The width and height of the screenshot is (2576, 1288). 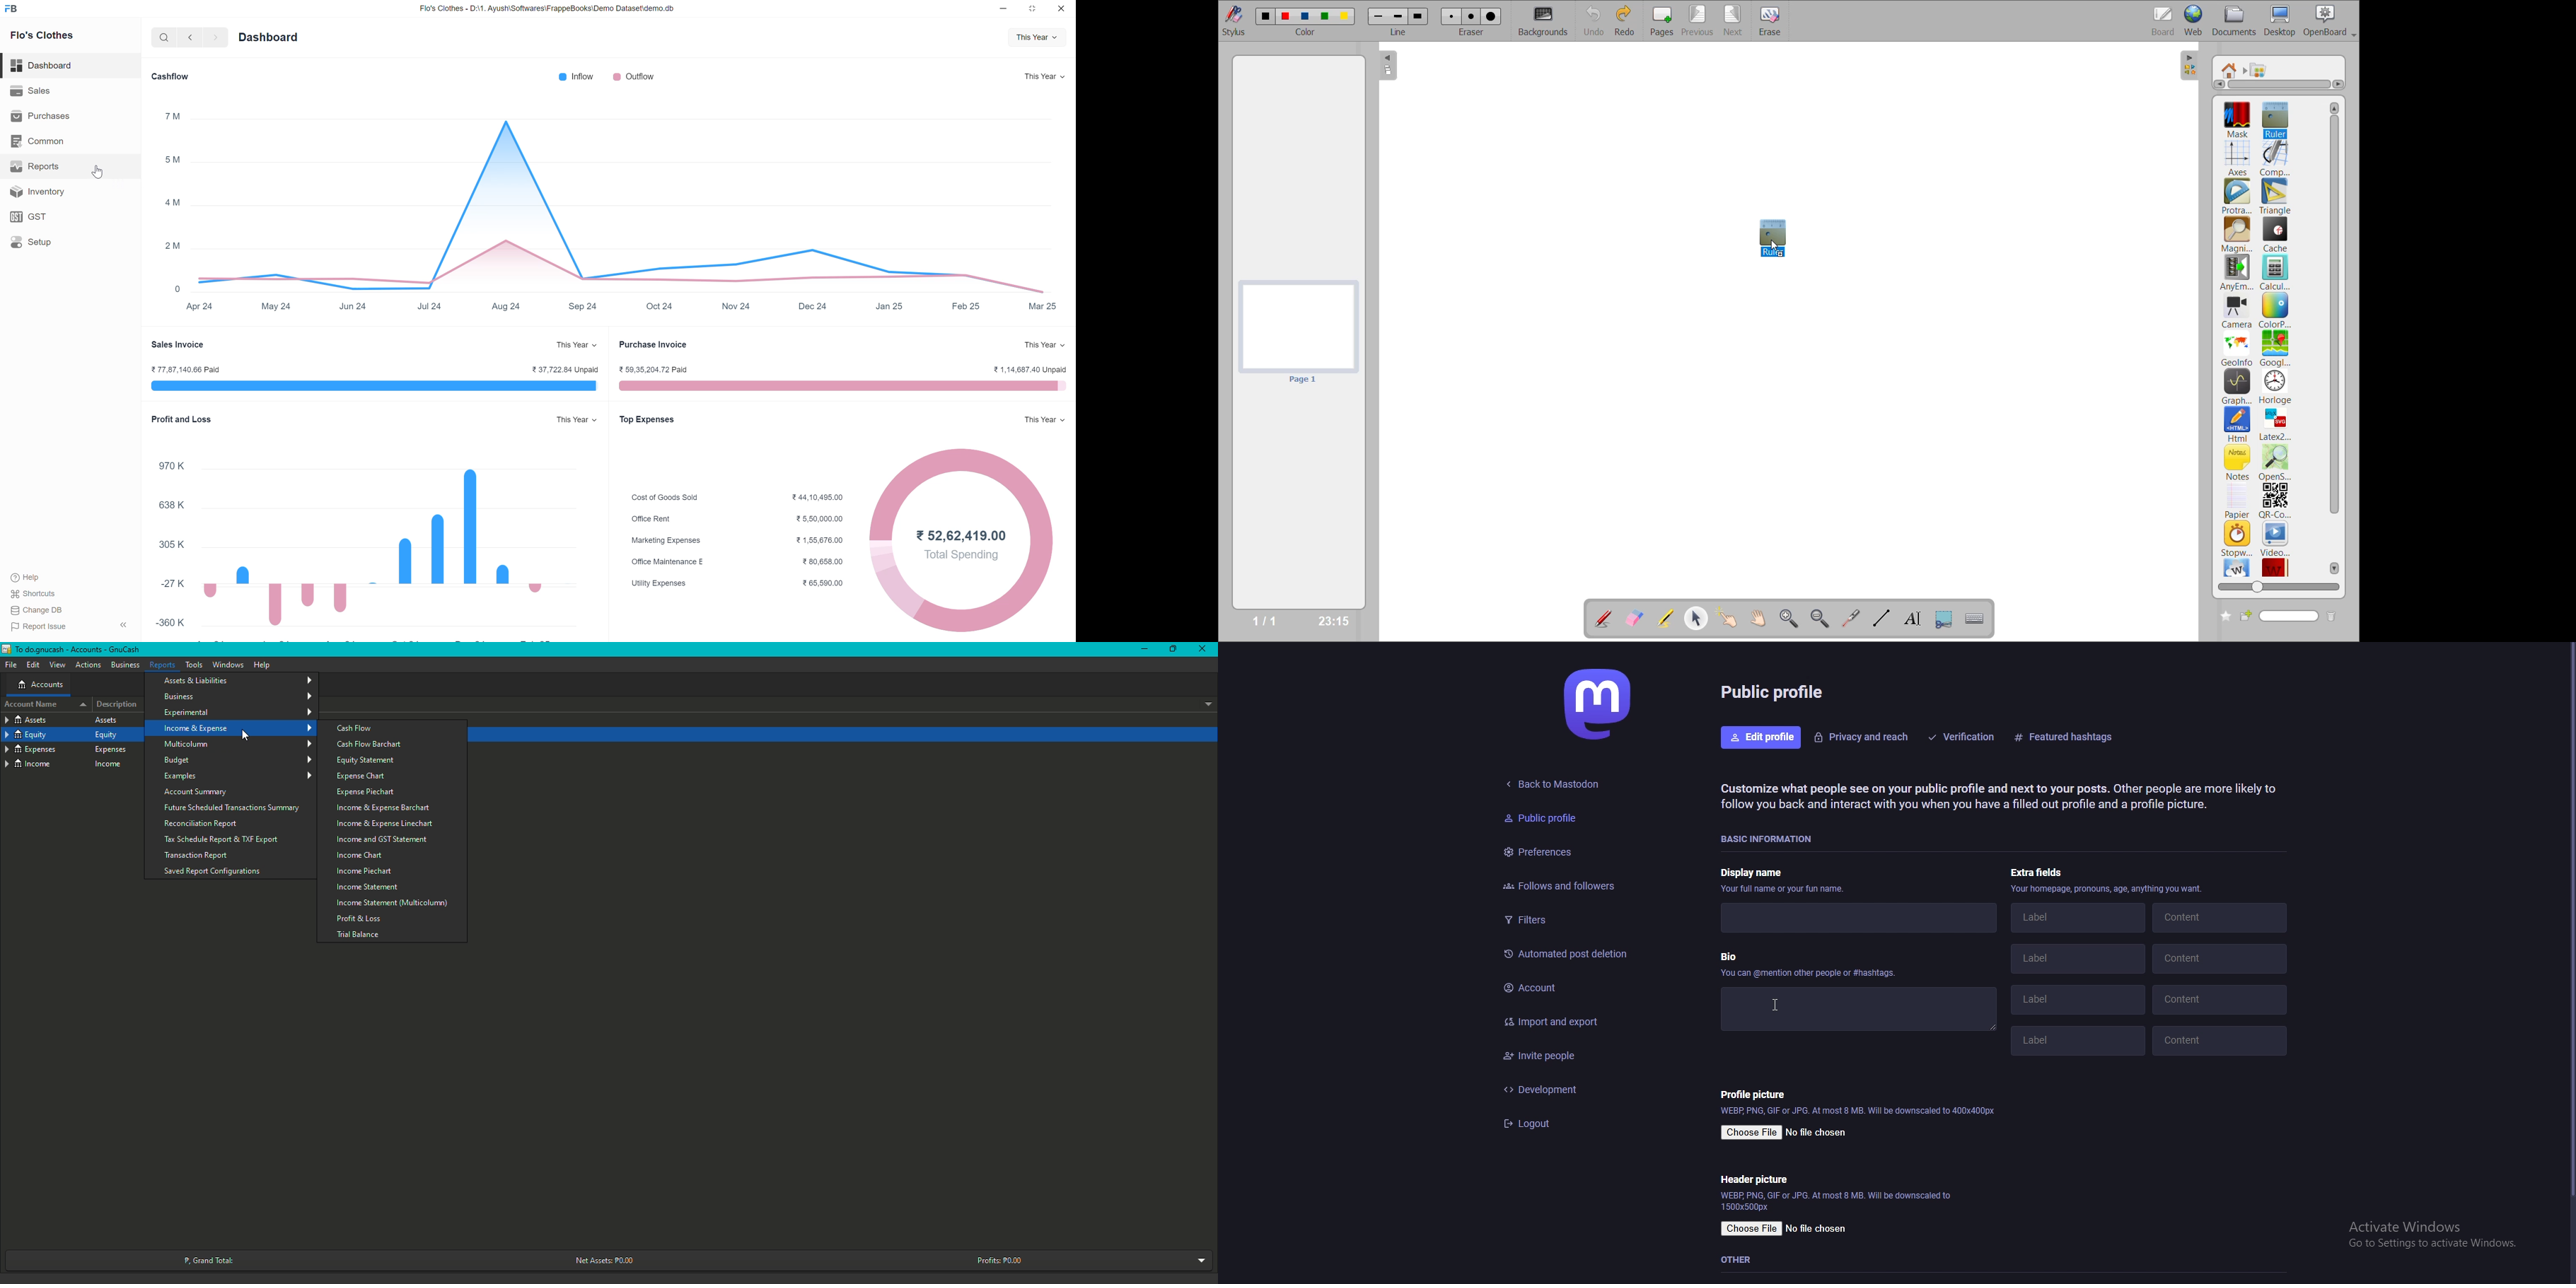 I want to click on Office Rent, so click(x=660, y=518).